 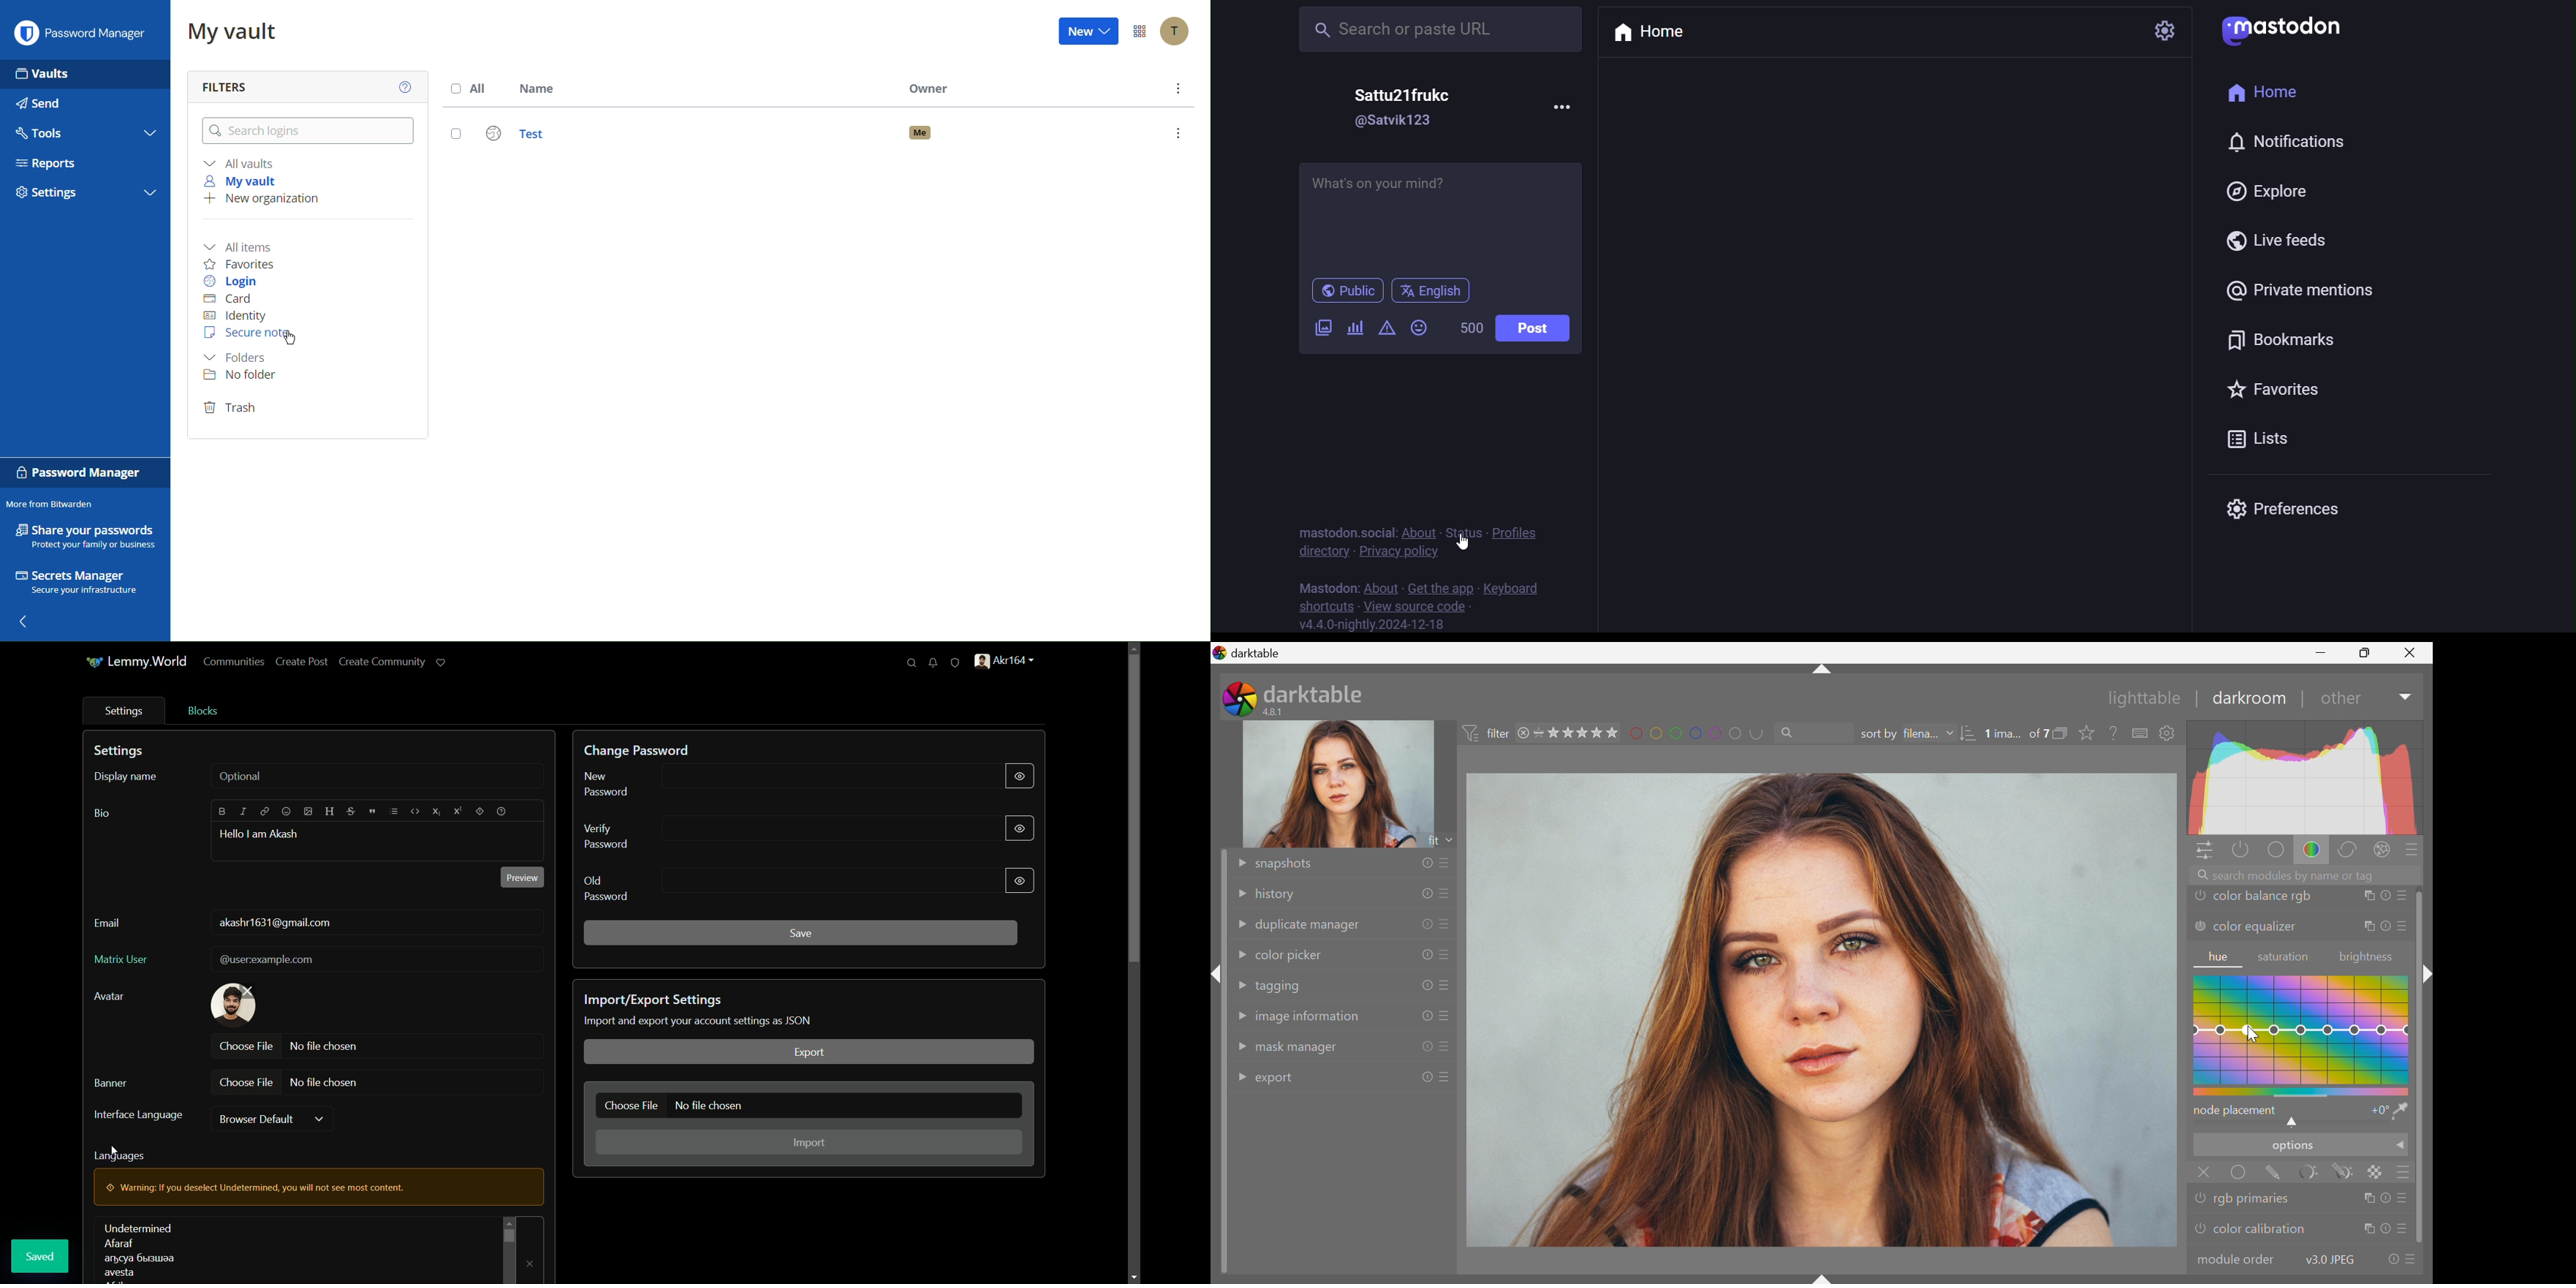 What do you see at coordinates (2298, 291) in the screenshot?
I see `private mention` at bounding box center [2298, 291].